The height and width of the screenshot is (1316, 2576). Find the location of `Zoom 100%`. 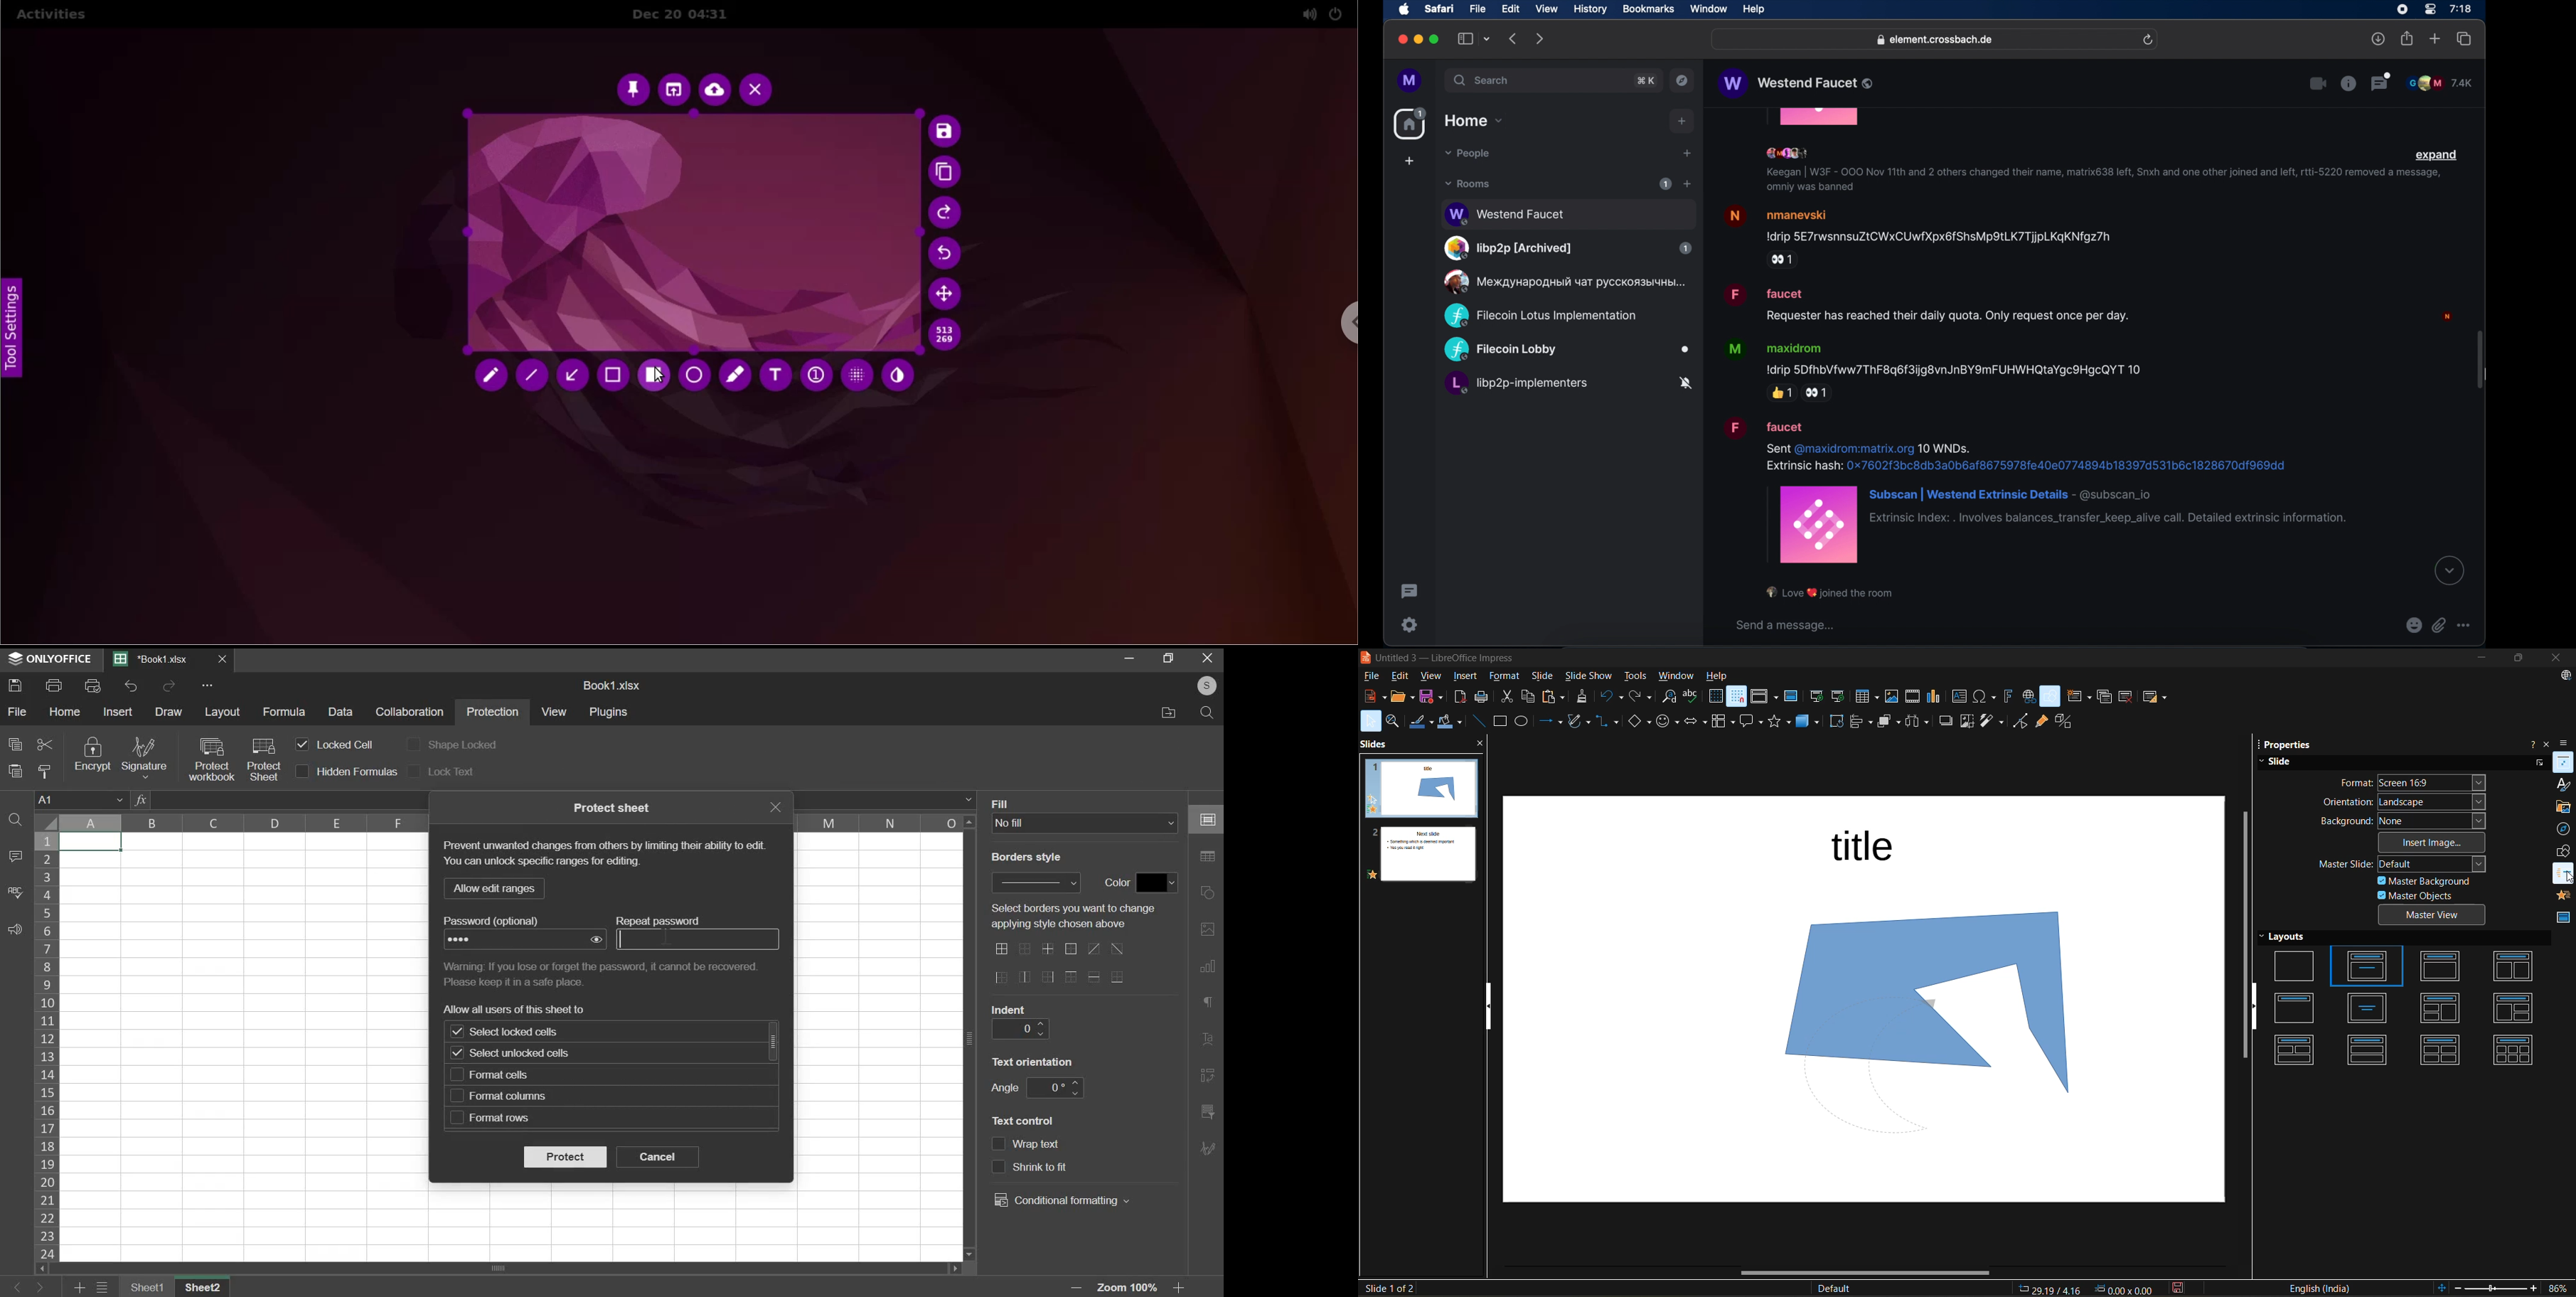

Zoom 100% is located at coordinates (1132, 1288).